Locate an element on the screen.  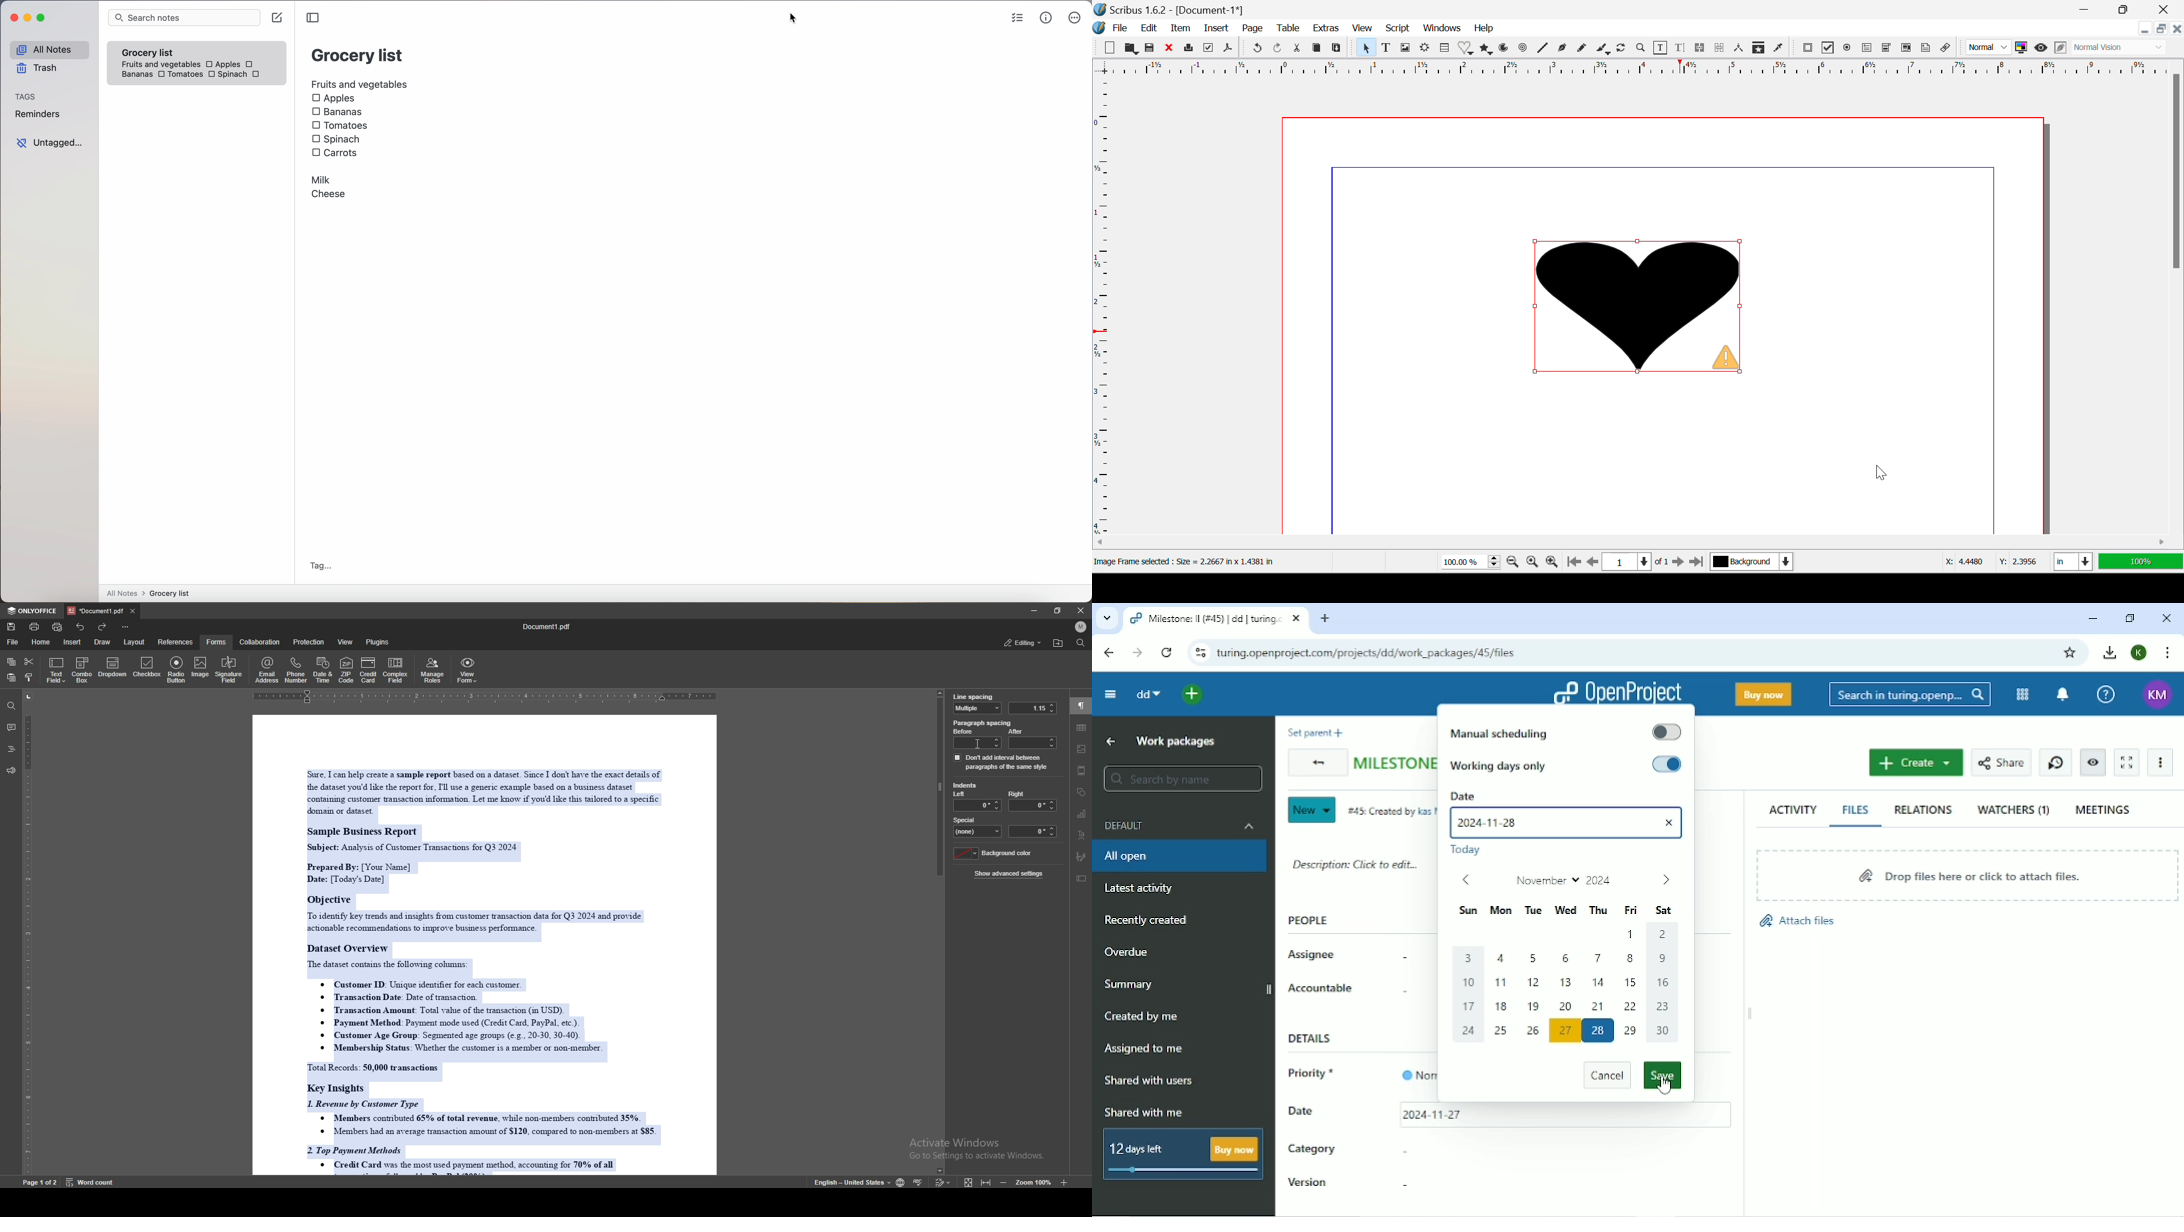
Attach files is located at coordinates (1796, 921).